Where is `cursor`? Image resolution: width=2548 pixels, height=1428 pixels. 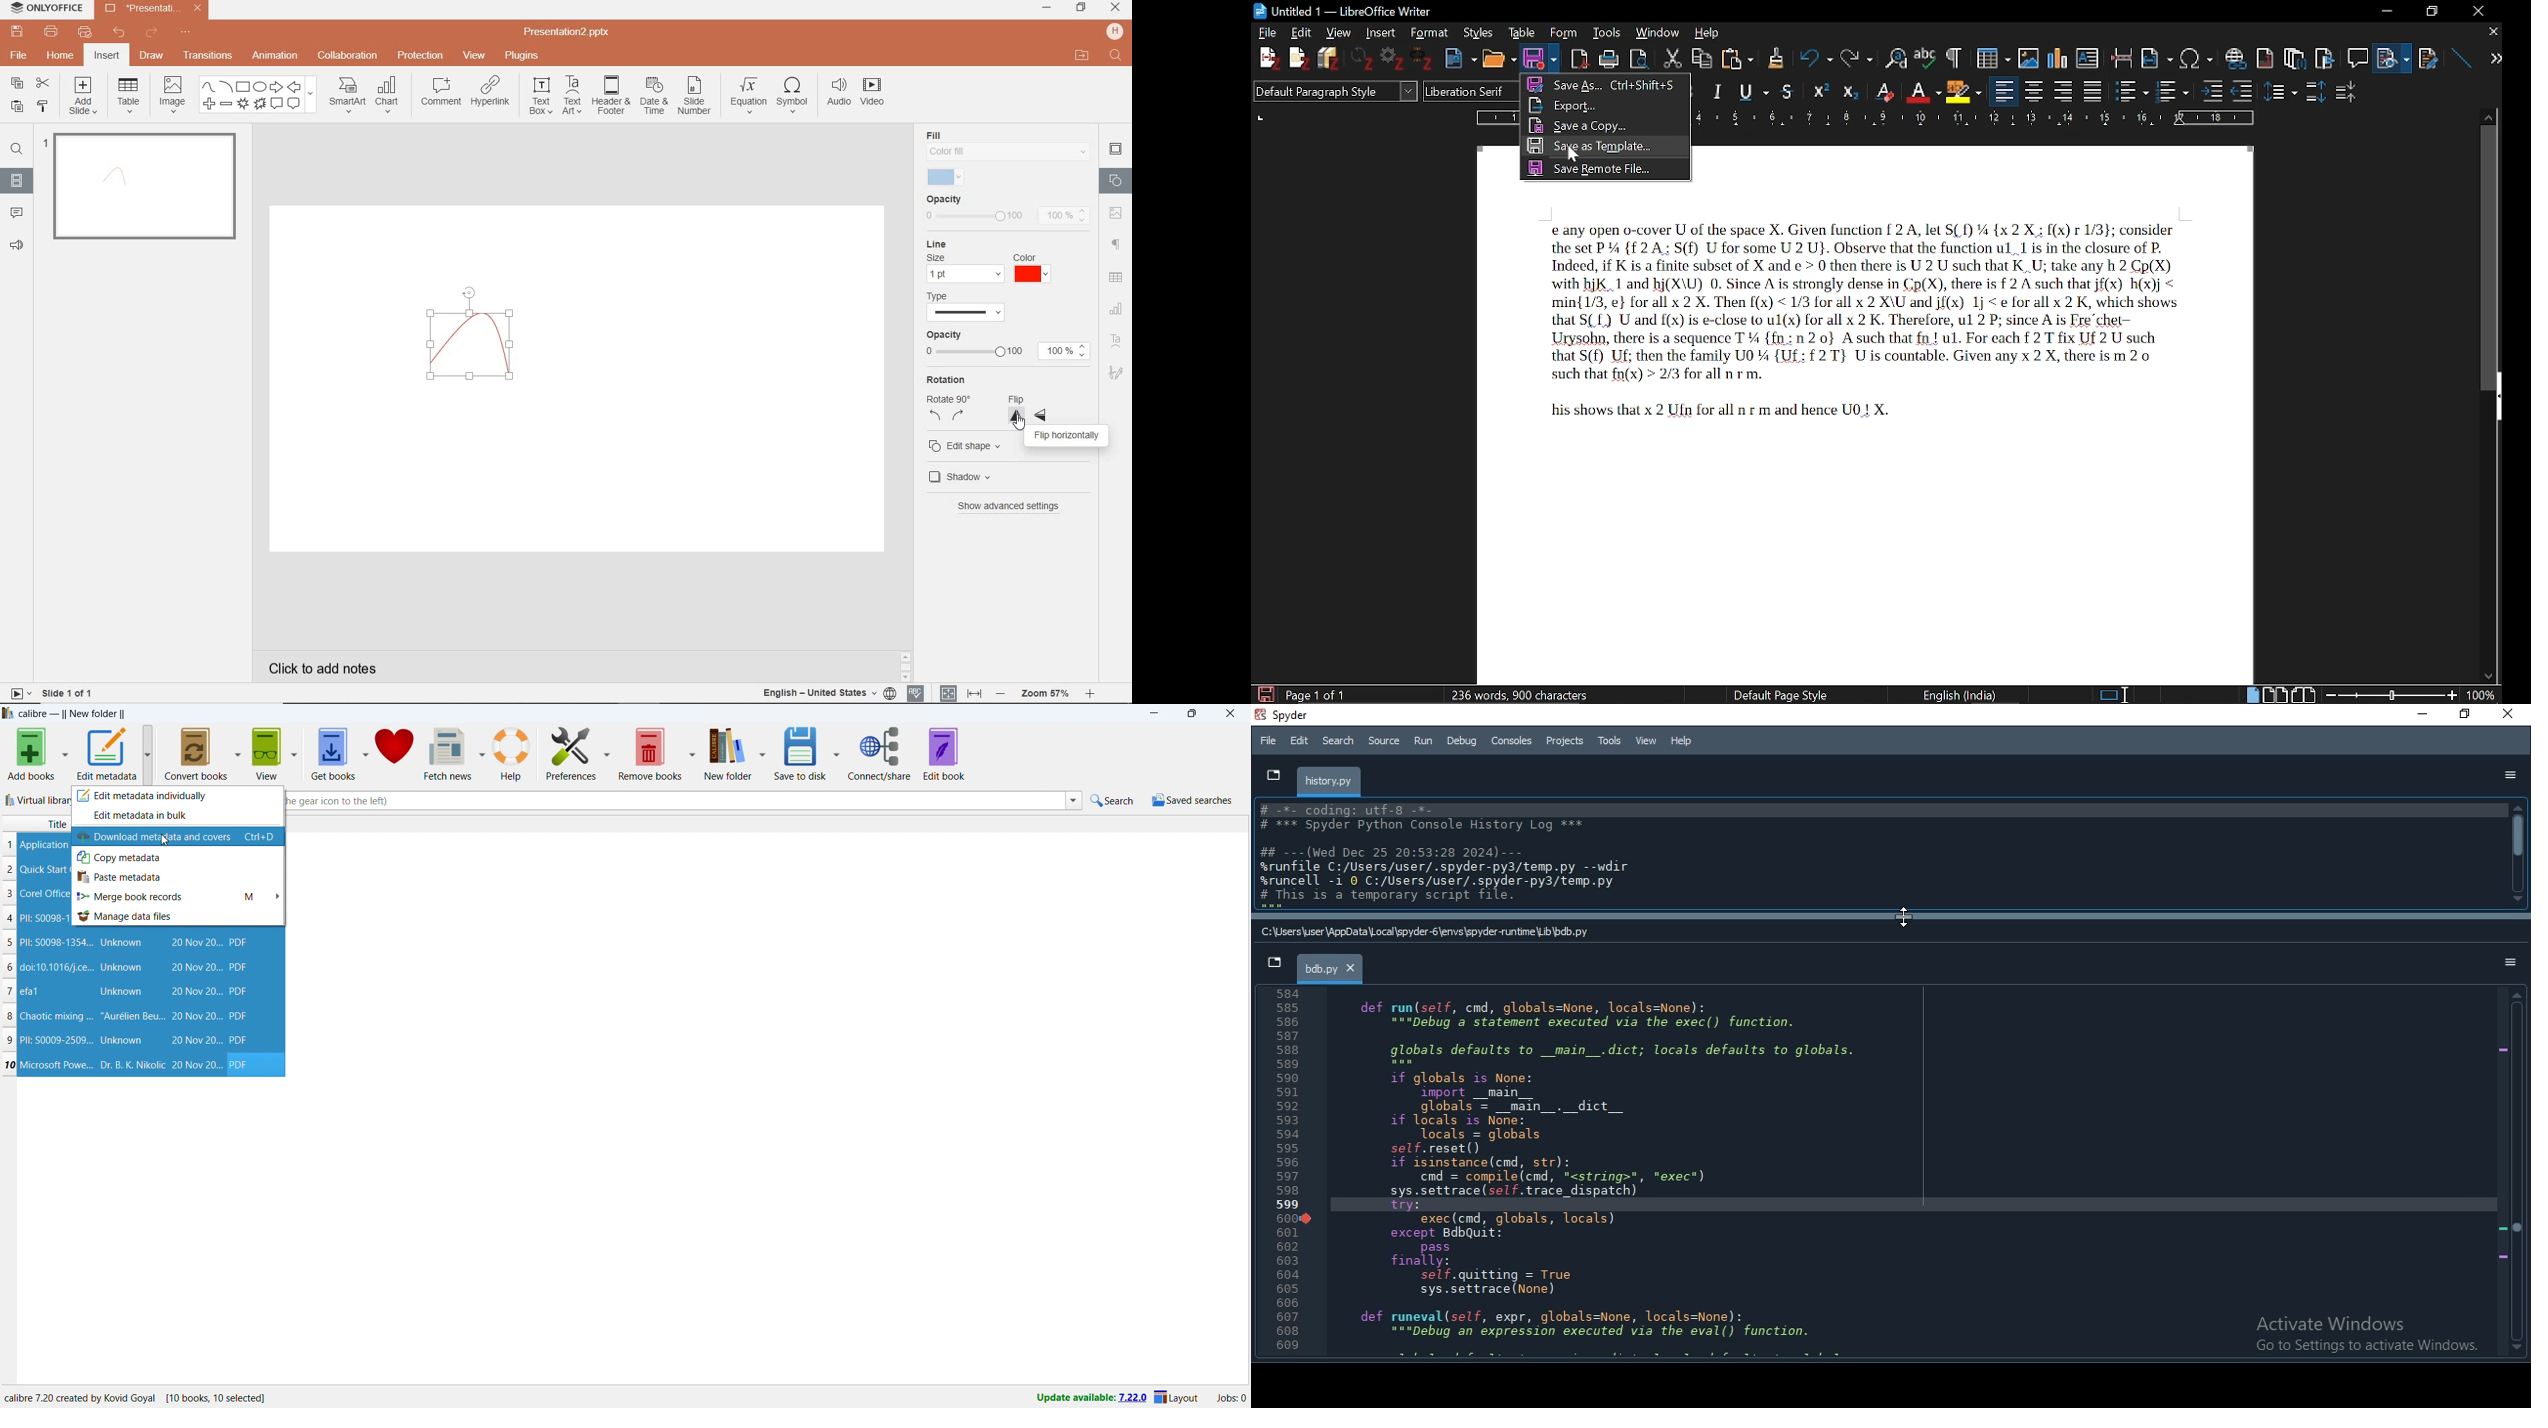
cursor is located at coordinates (1574, 156).